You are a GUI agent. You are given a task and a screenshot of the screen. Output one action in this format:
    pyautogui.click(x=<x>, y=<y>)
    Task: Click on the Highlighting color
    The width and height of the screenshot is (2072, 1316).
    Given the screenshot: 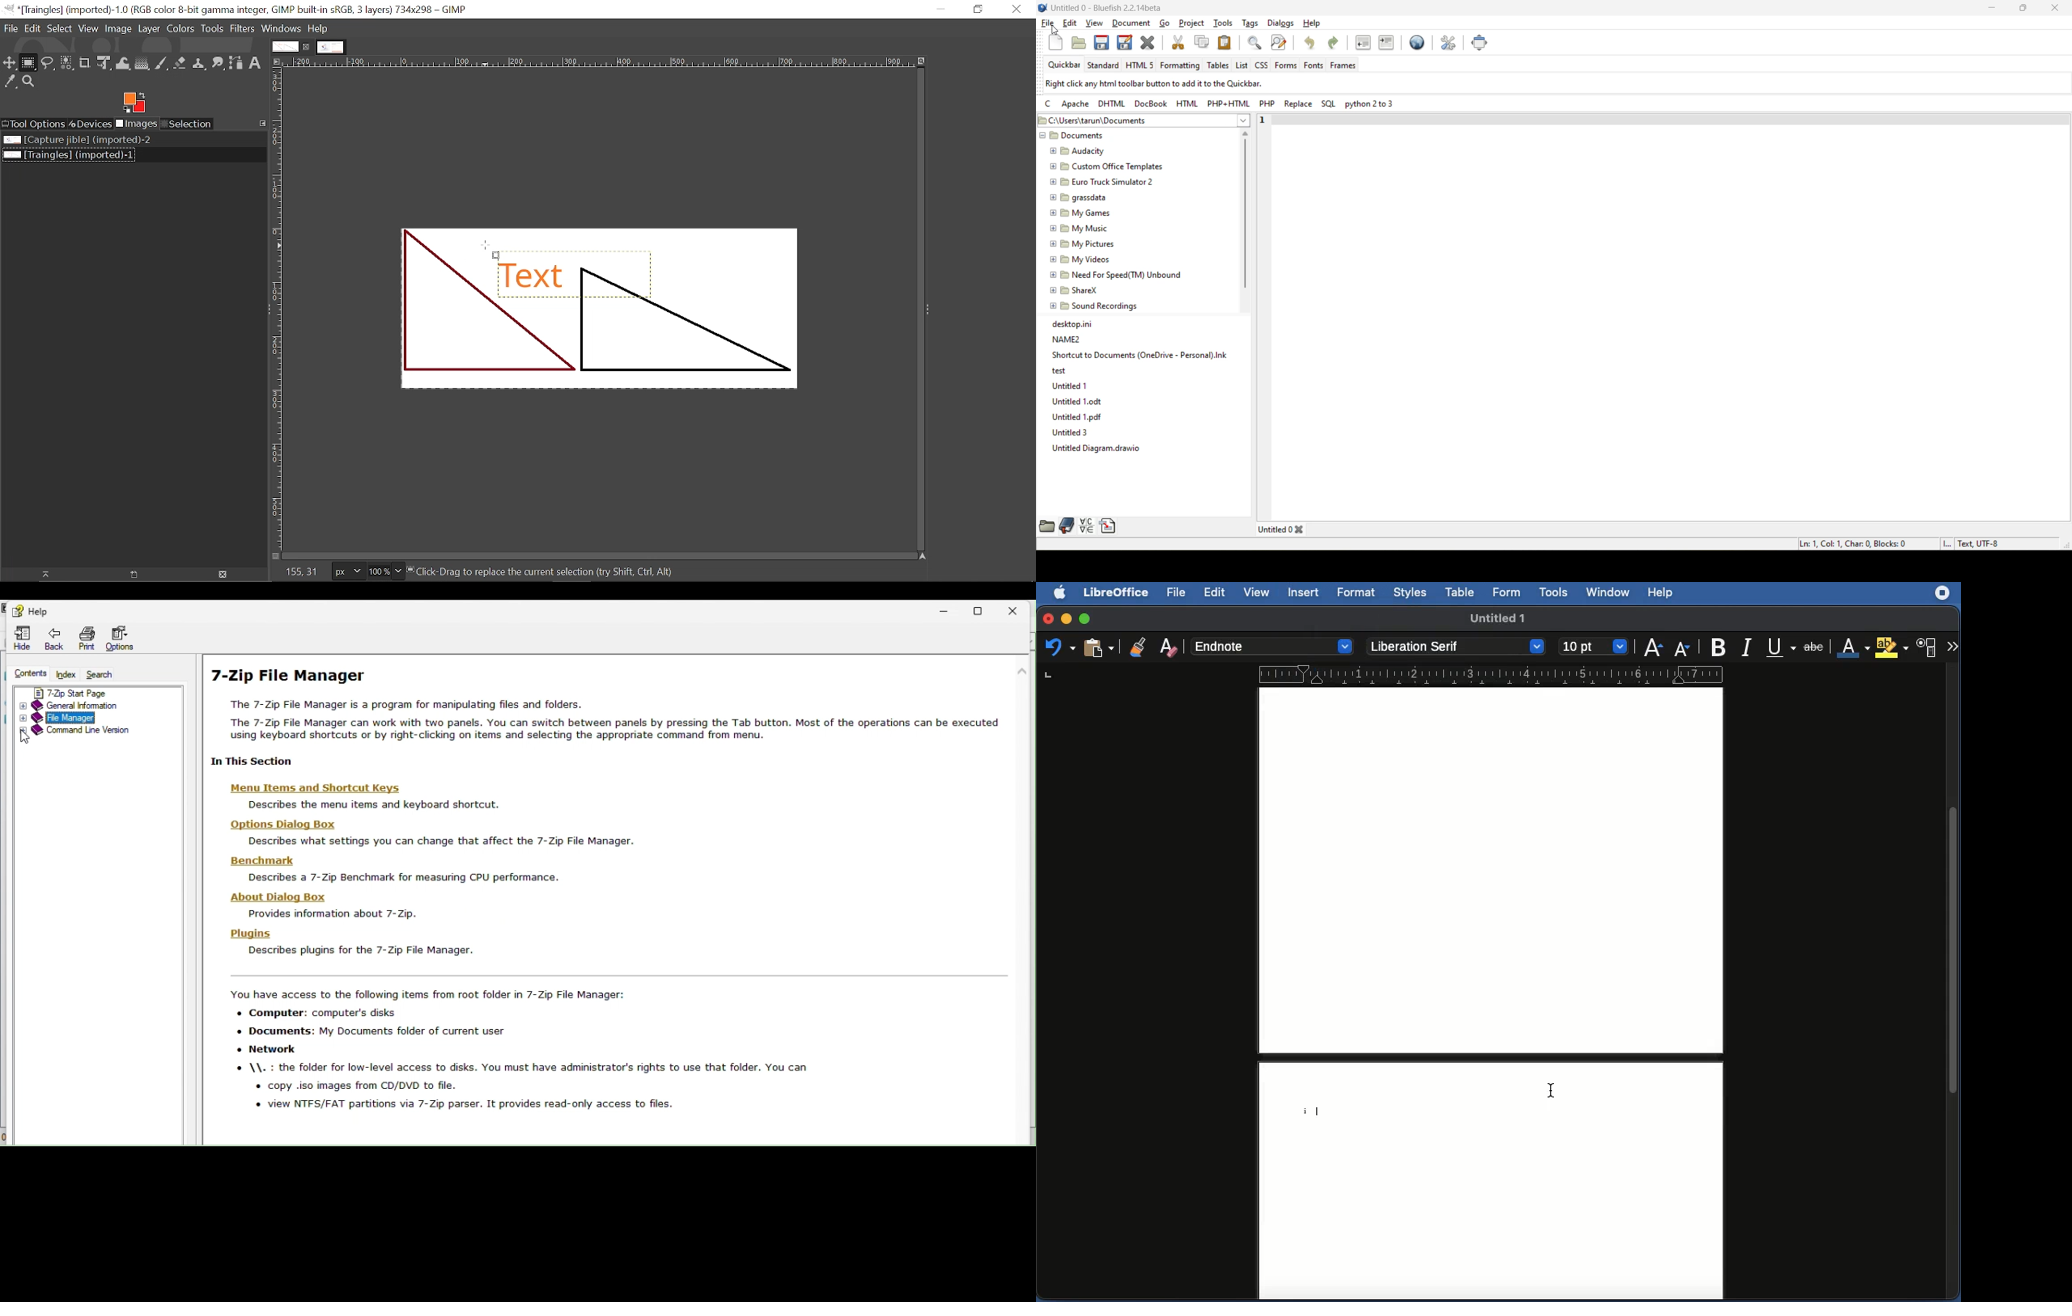 What is the action you would take?
    pyautogui.click(x=1891, y=647)
    